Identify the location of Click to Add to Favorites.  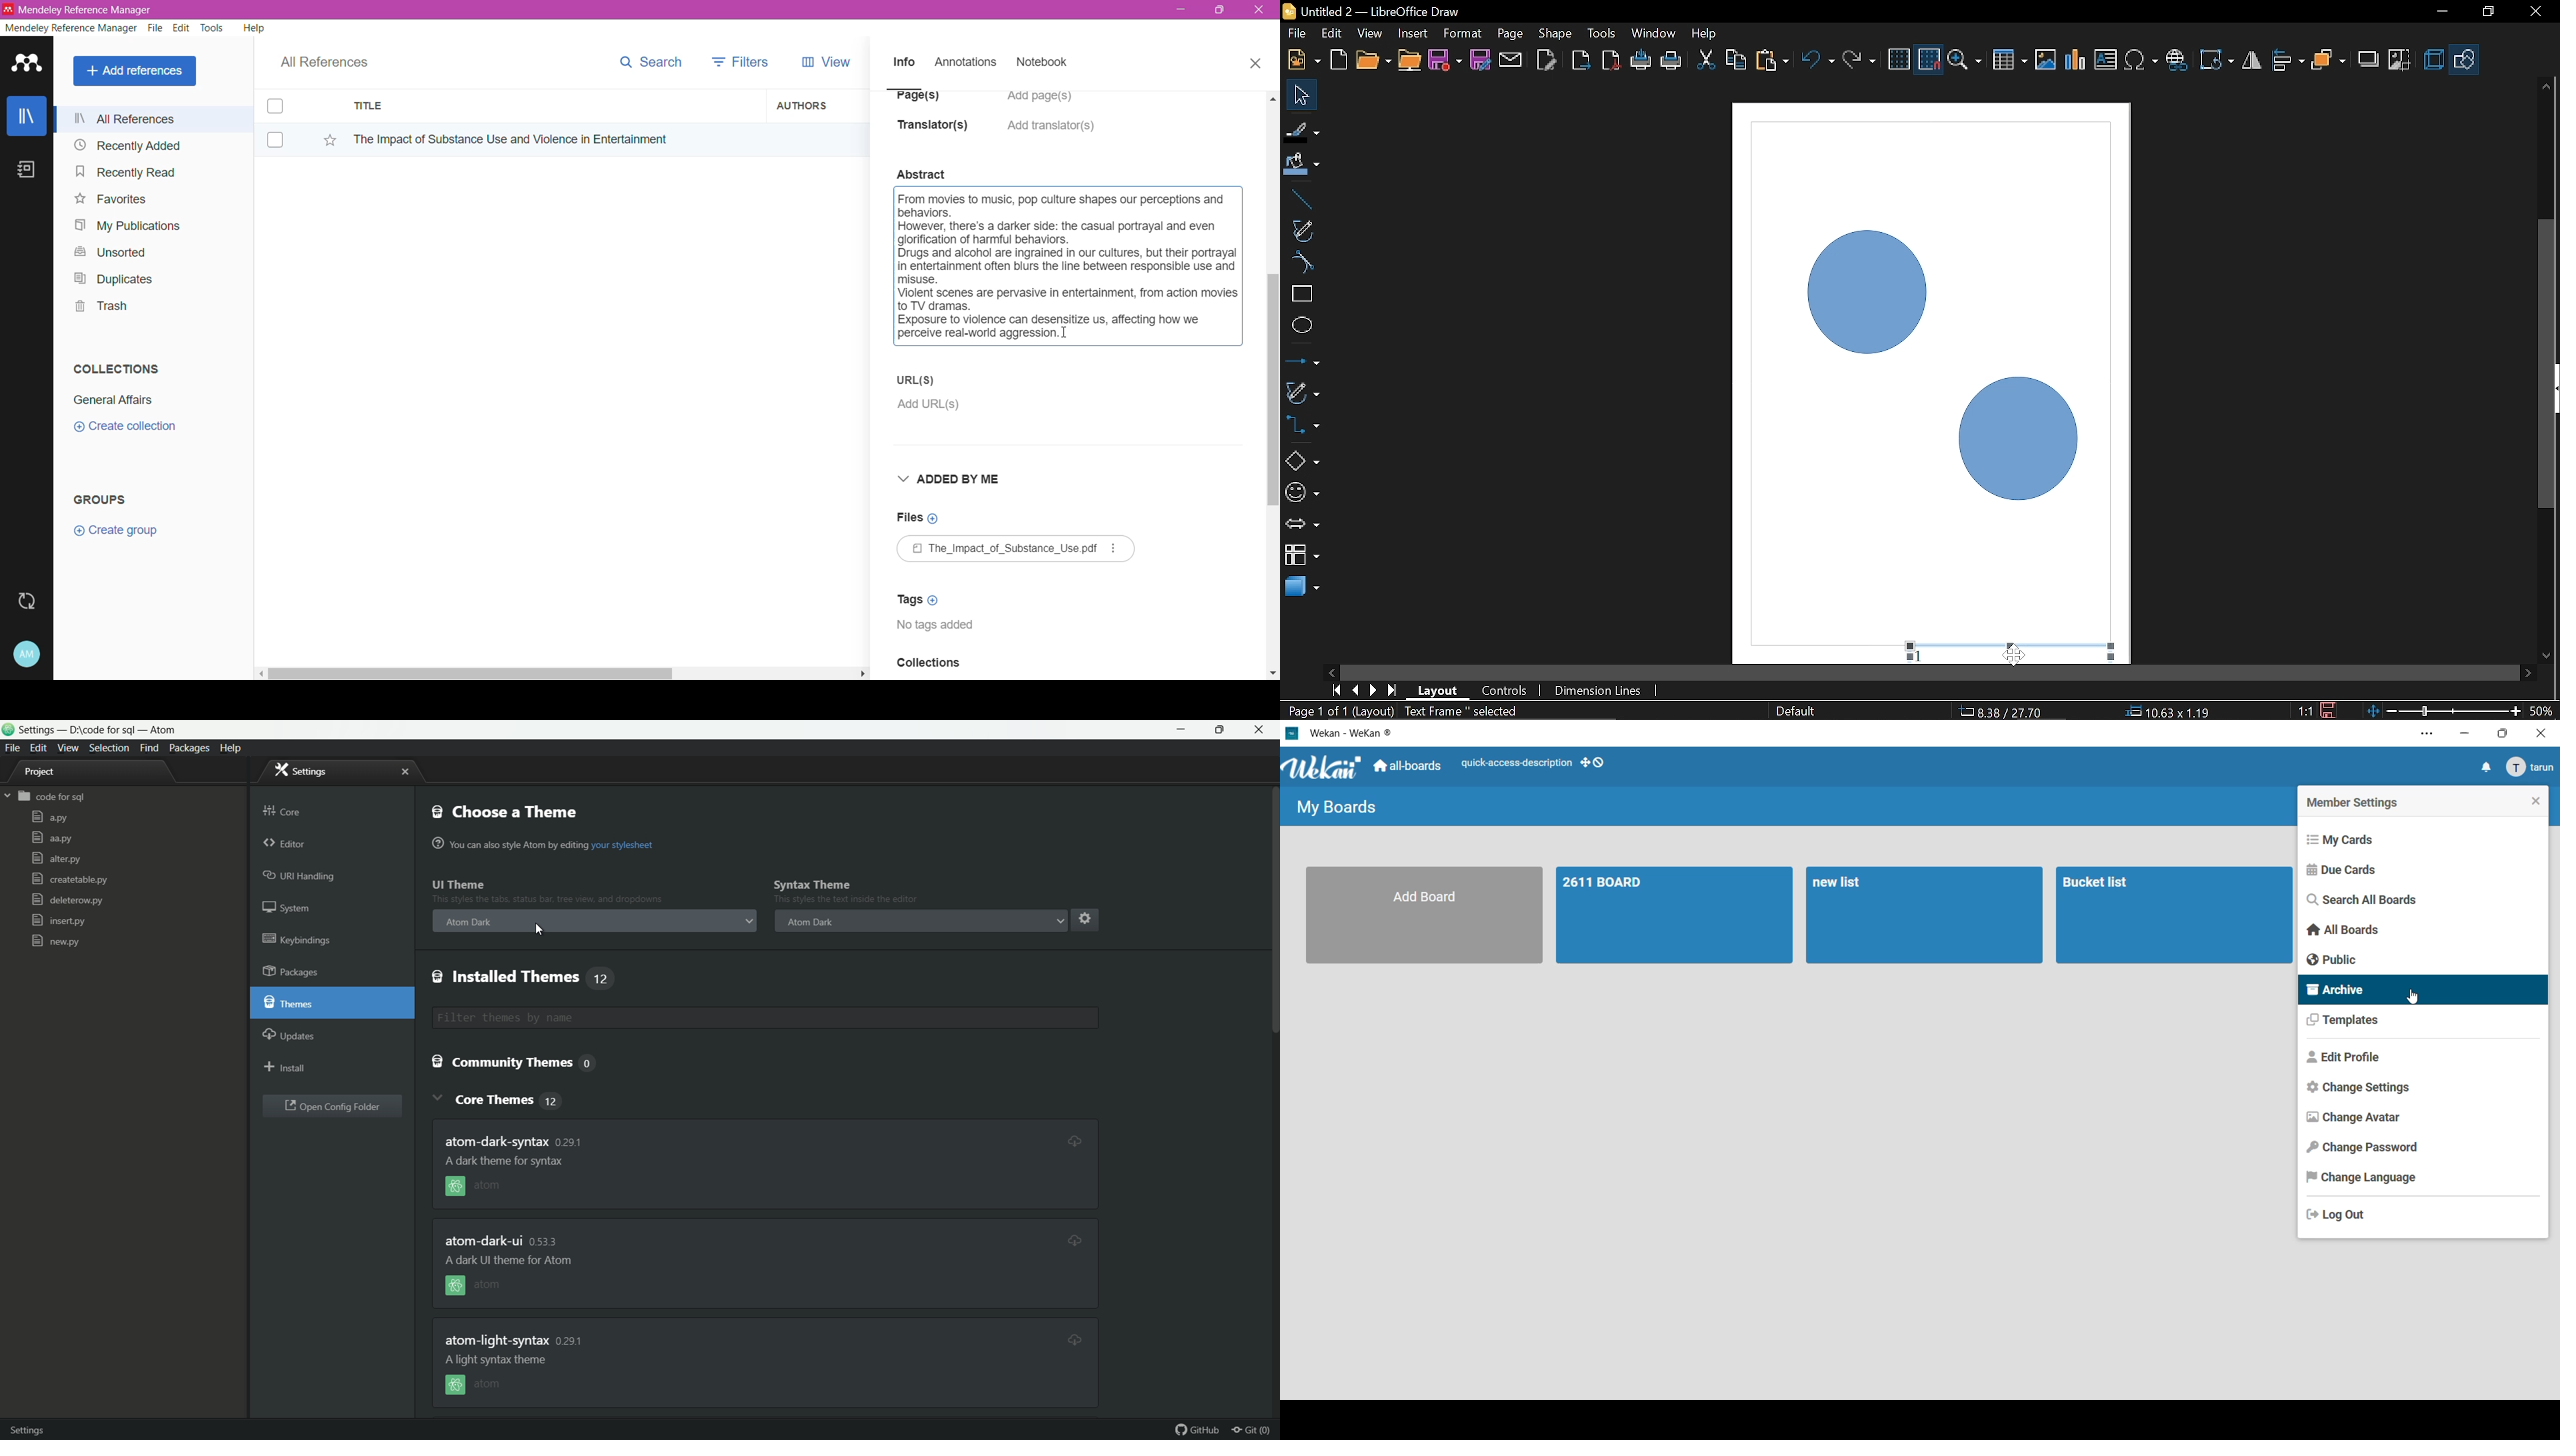
(323, 137).